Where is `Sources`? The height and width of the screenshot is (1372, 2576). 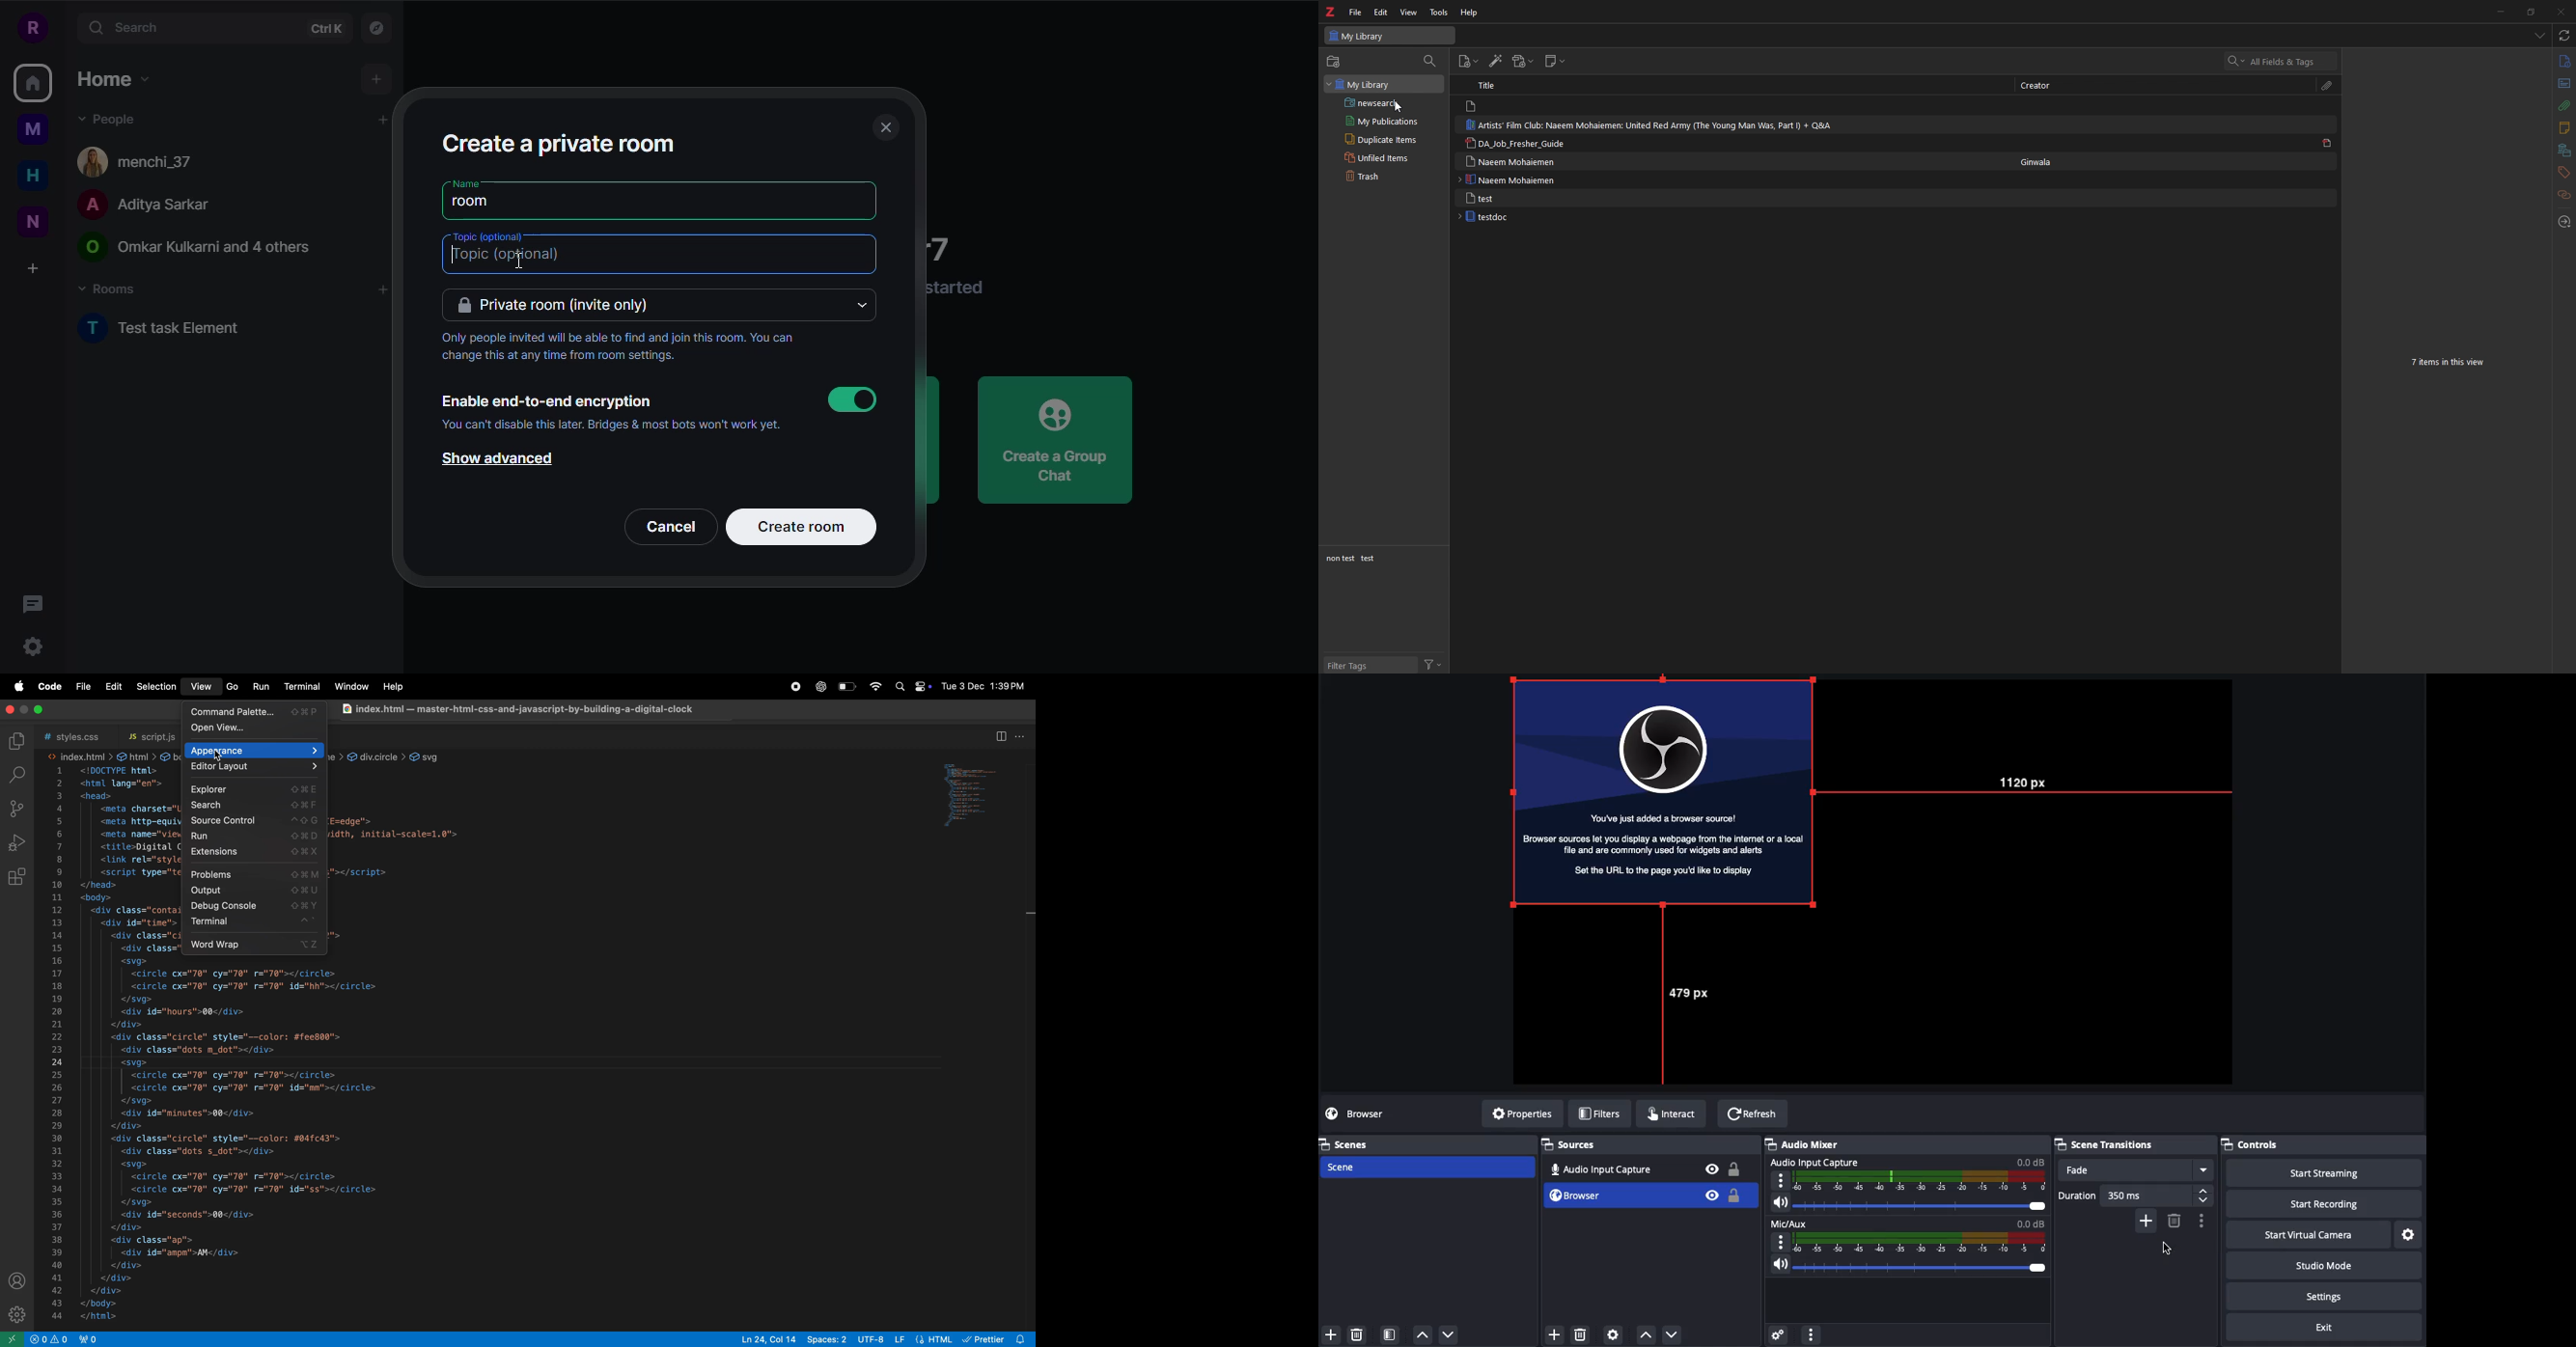 Sources is located at coordinates (1574, 1145).